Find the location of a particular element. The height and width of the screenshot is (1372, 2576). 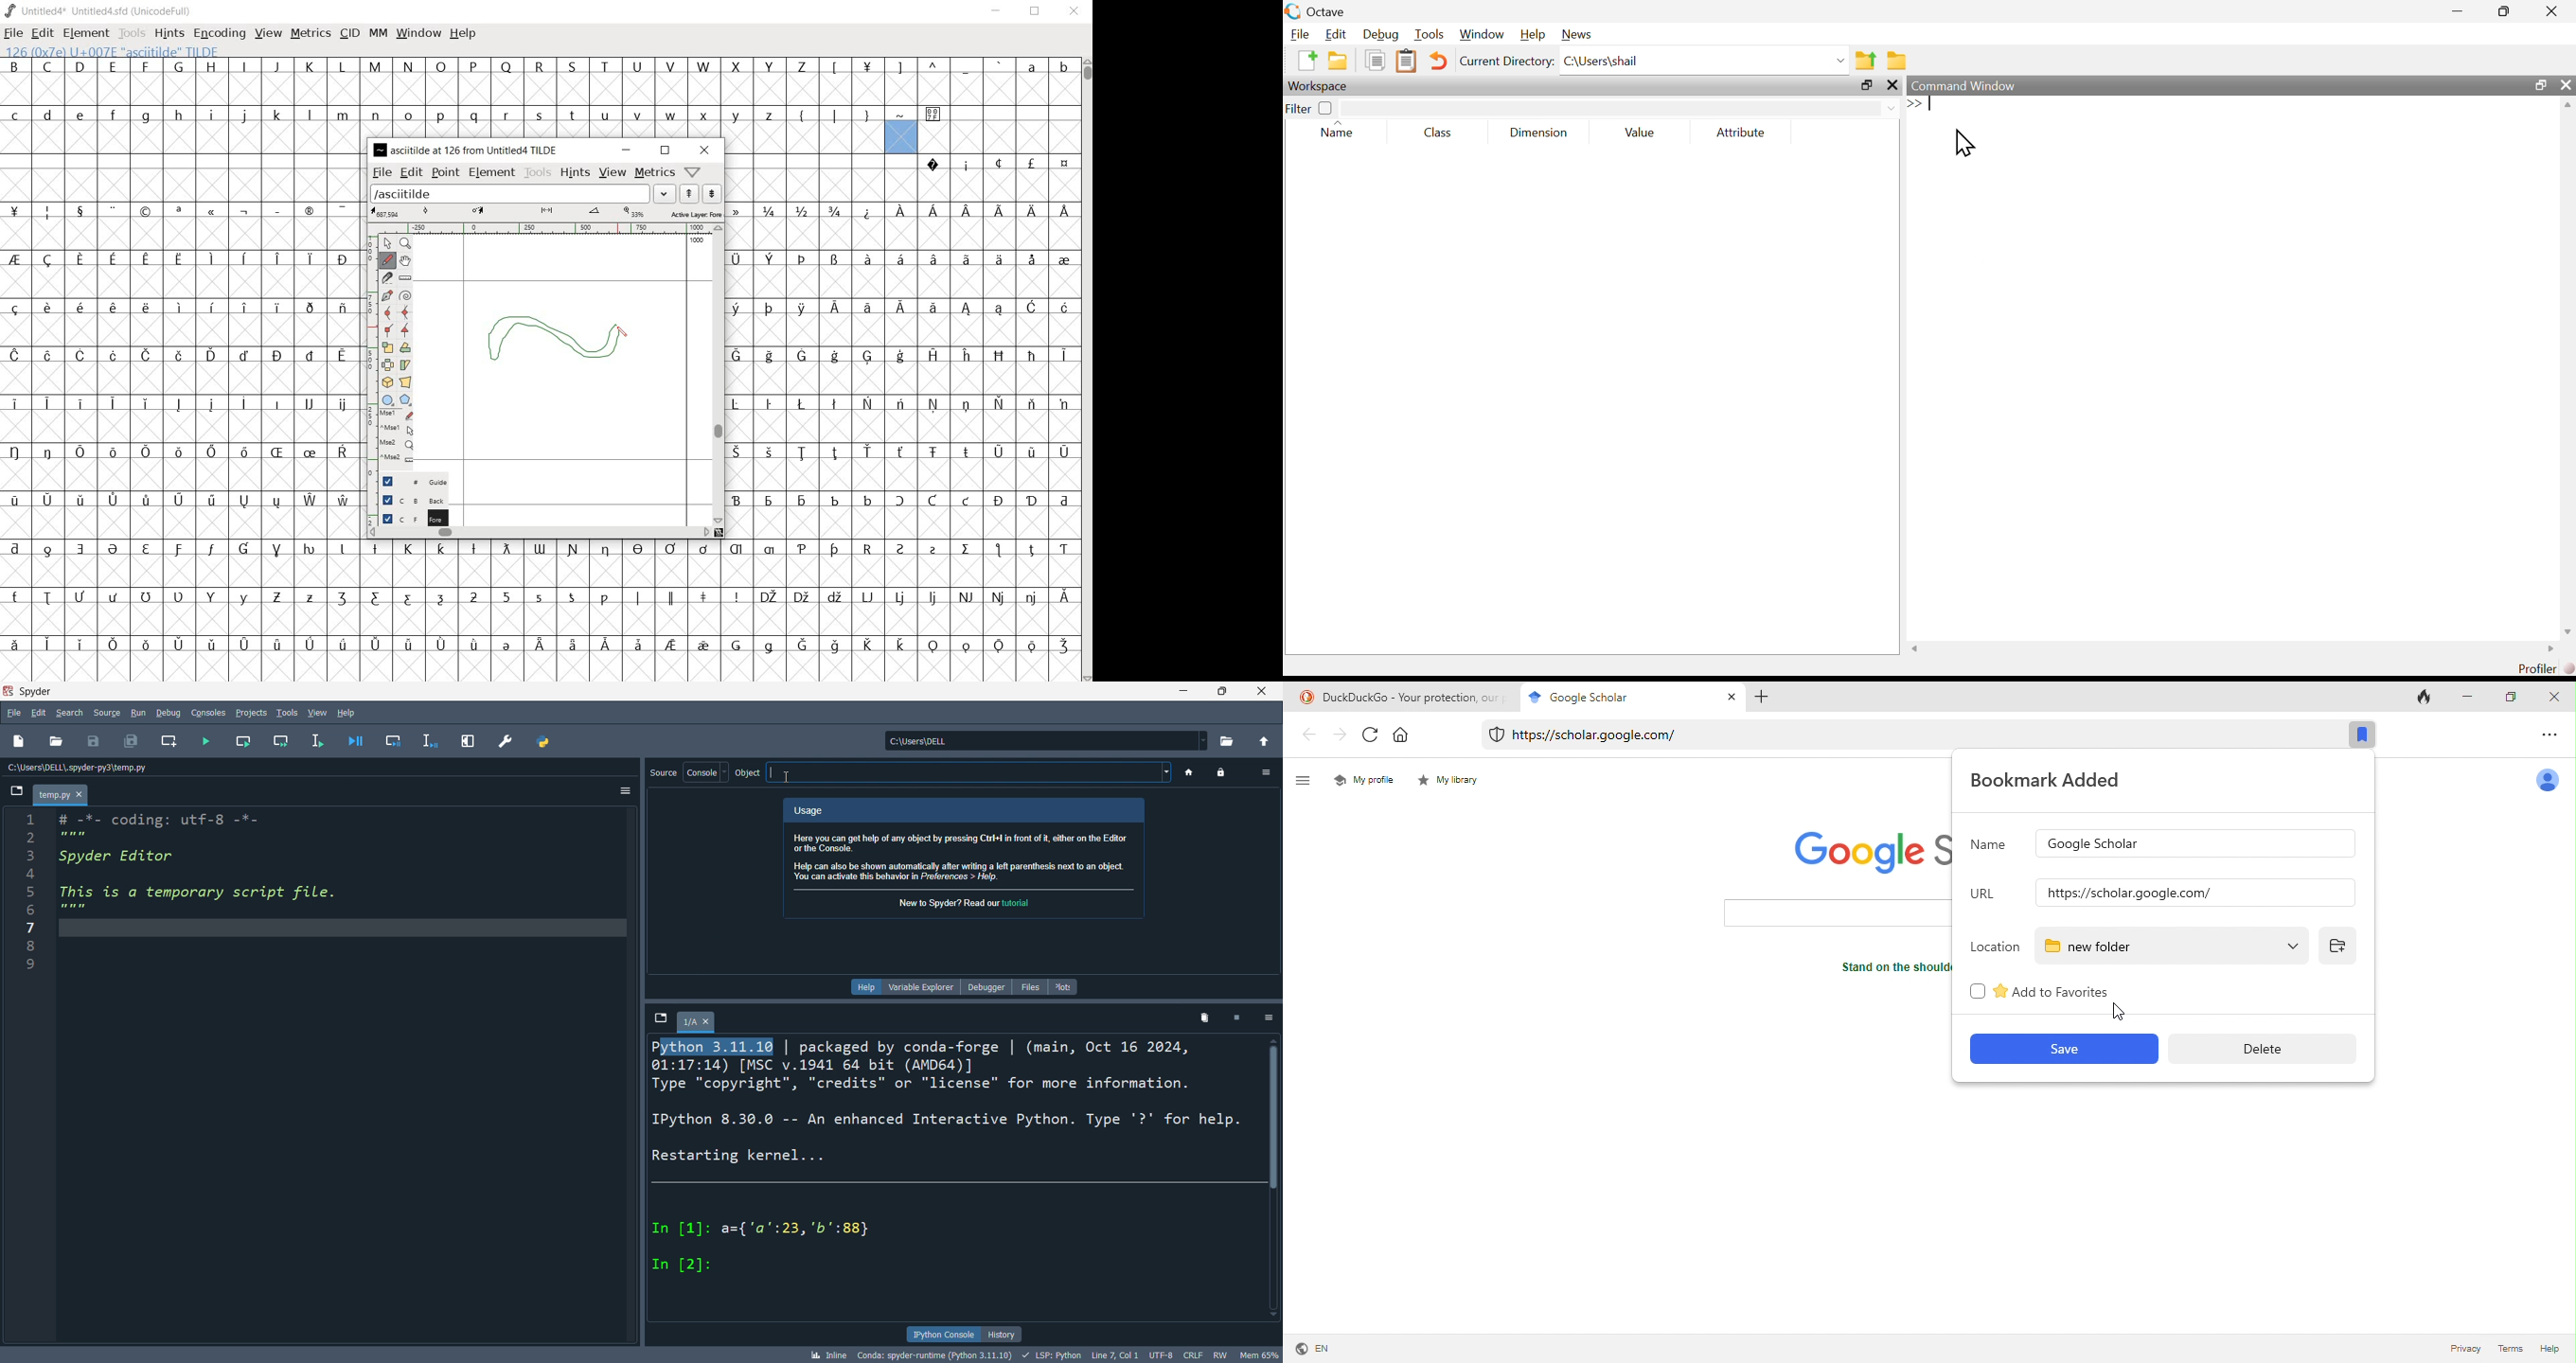

close is located at coordinates (1893, 86).